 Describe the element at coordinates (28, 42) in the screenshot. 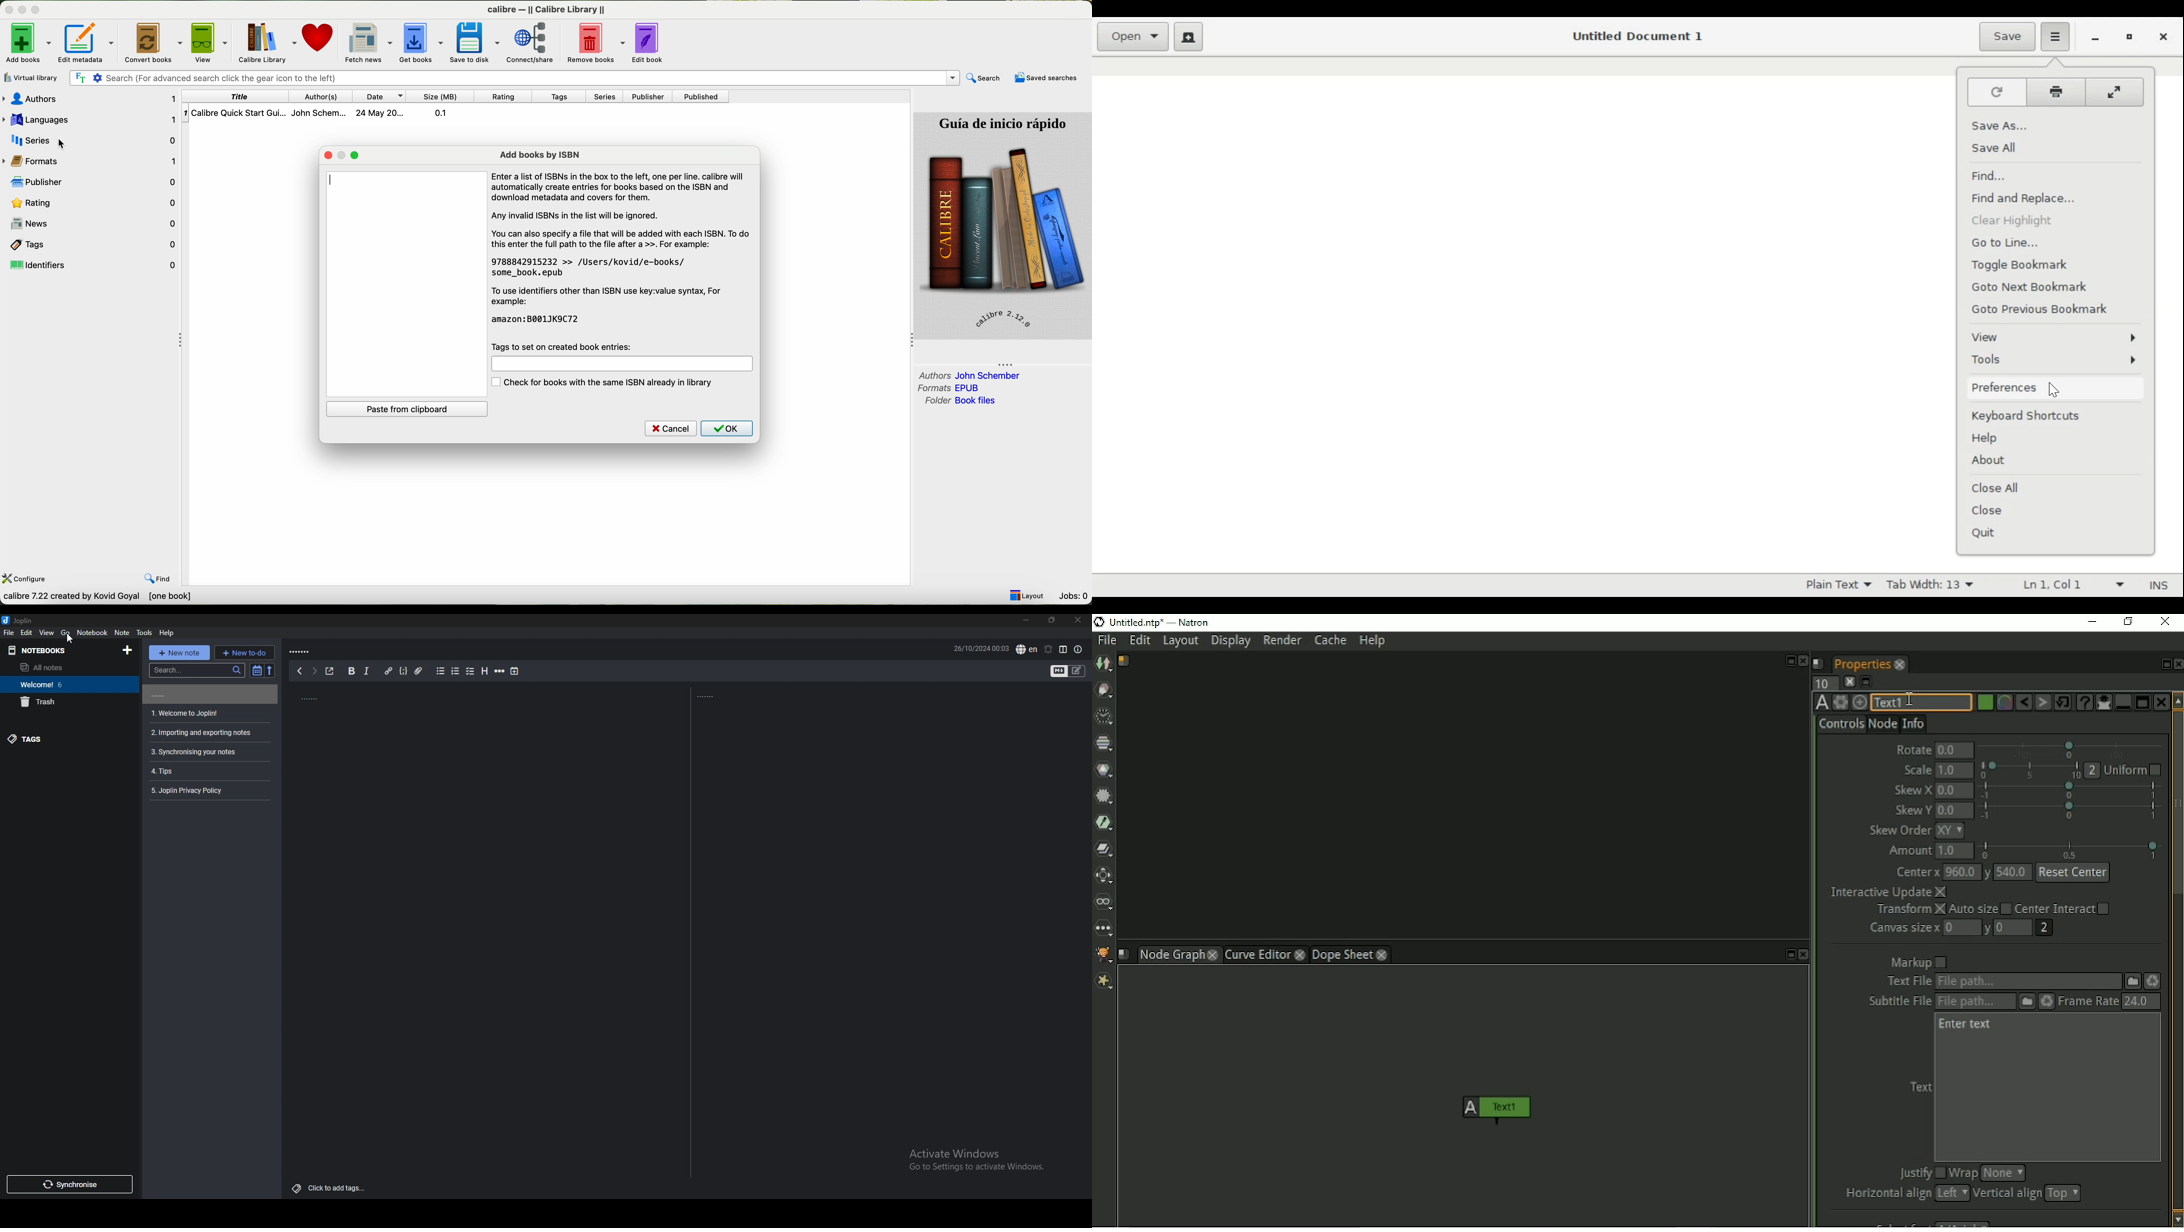

I see `click on add books` at that location.